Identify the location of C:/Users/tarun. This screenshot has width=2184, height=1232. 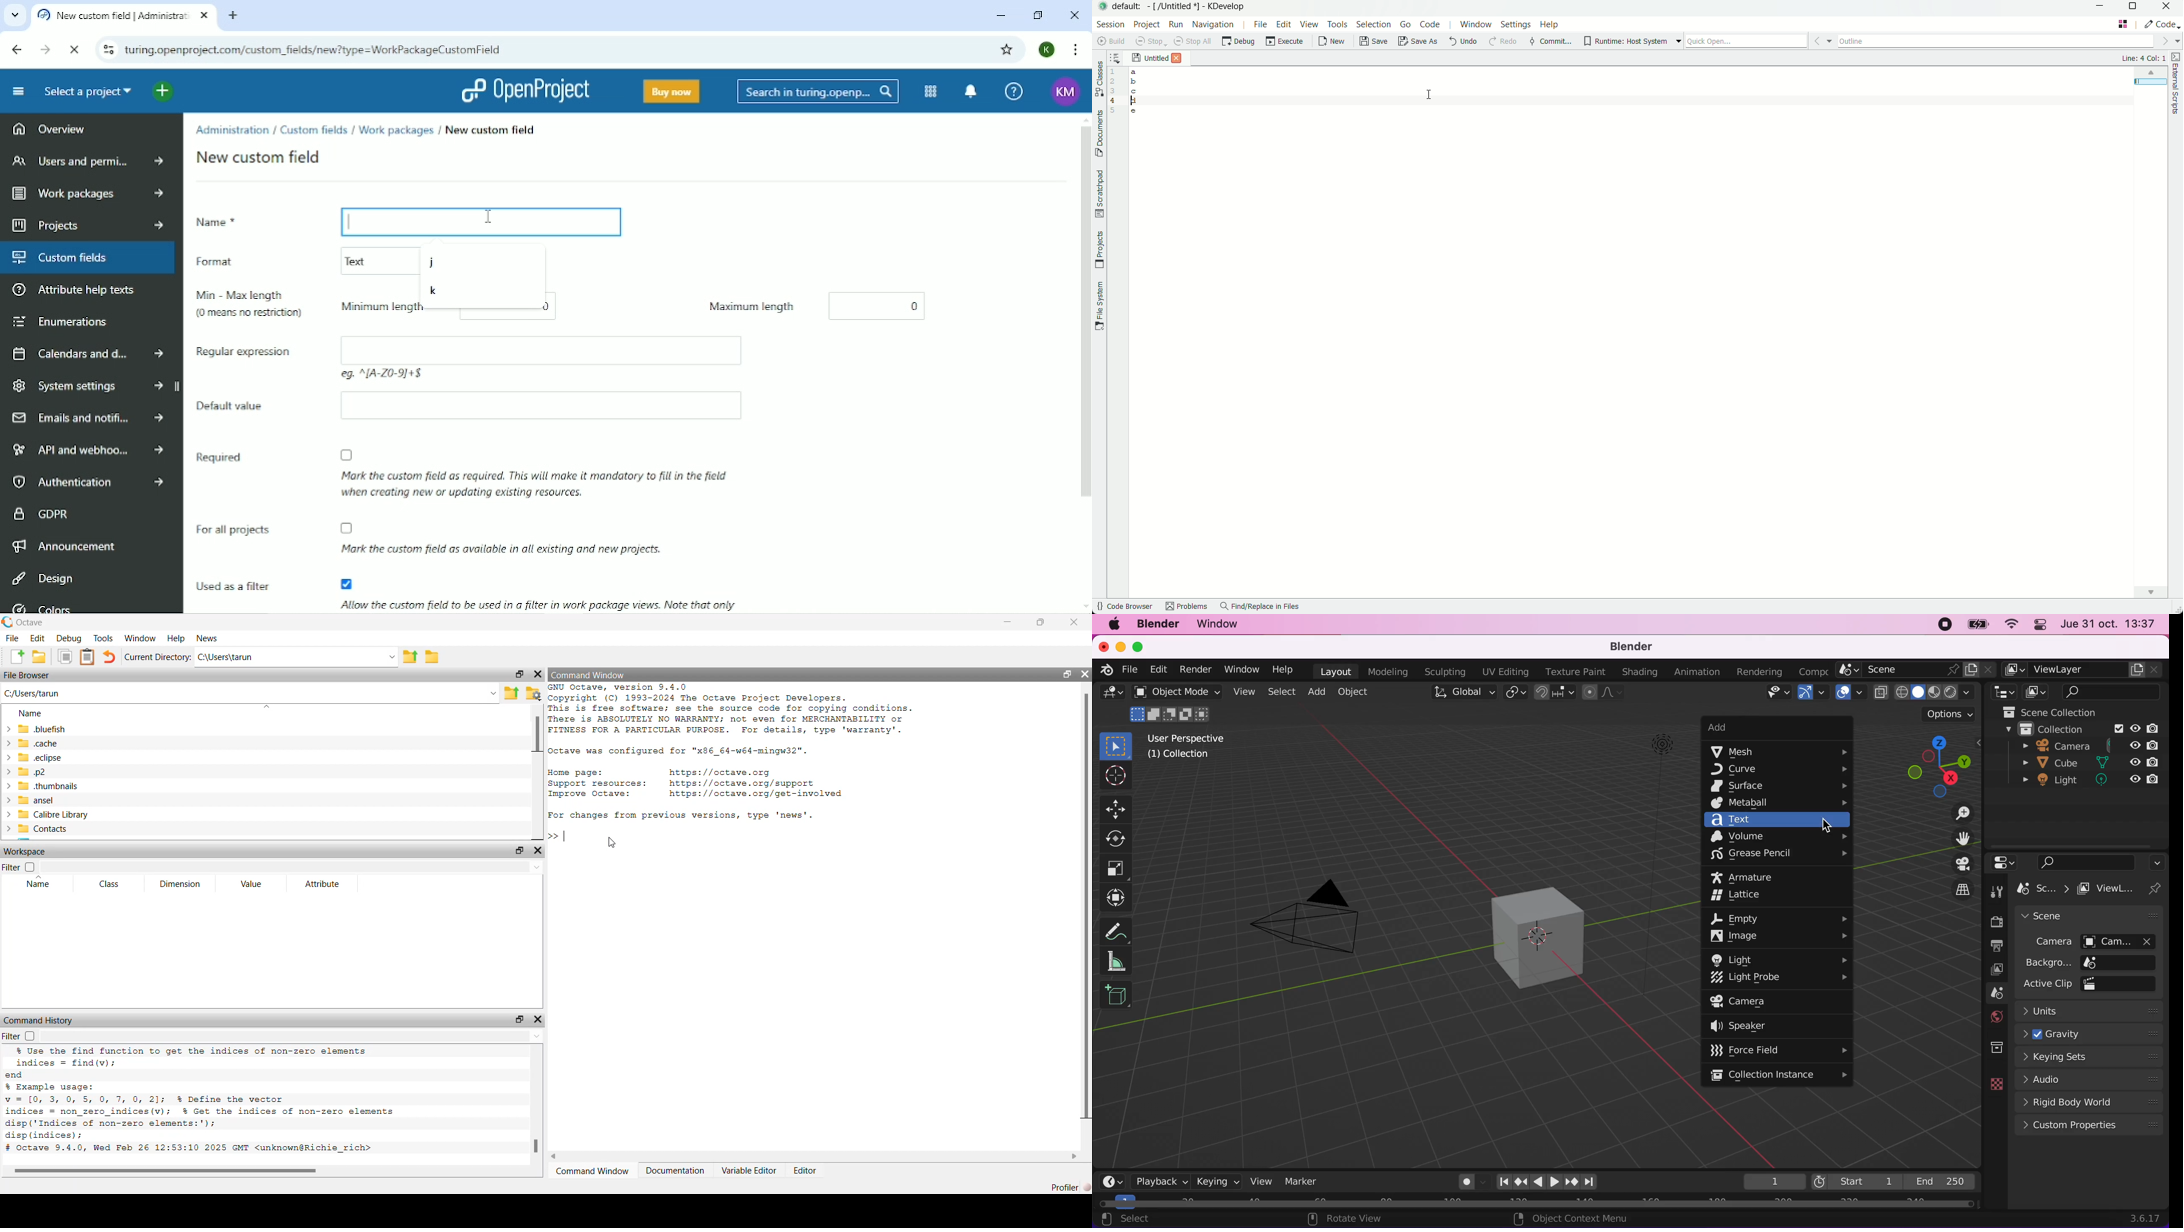
(250, 694).